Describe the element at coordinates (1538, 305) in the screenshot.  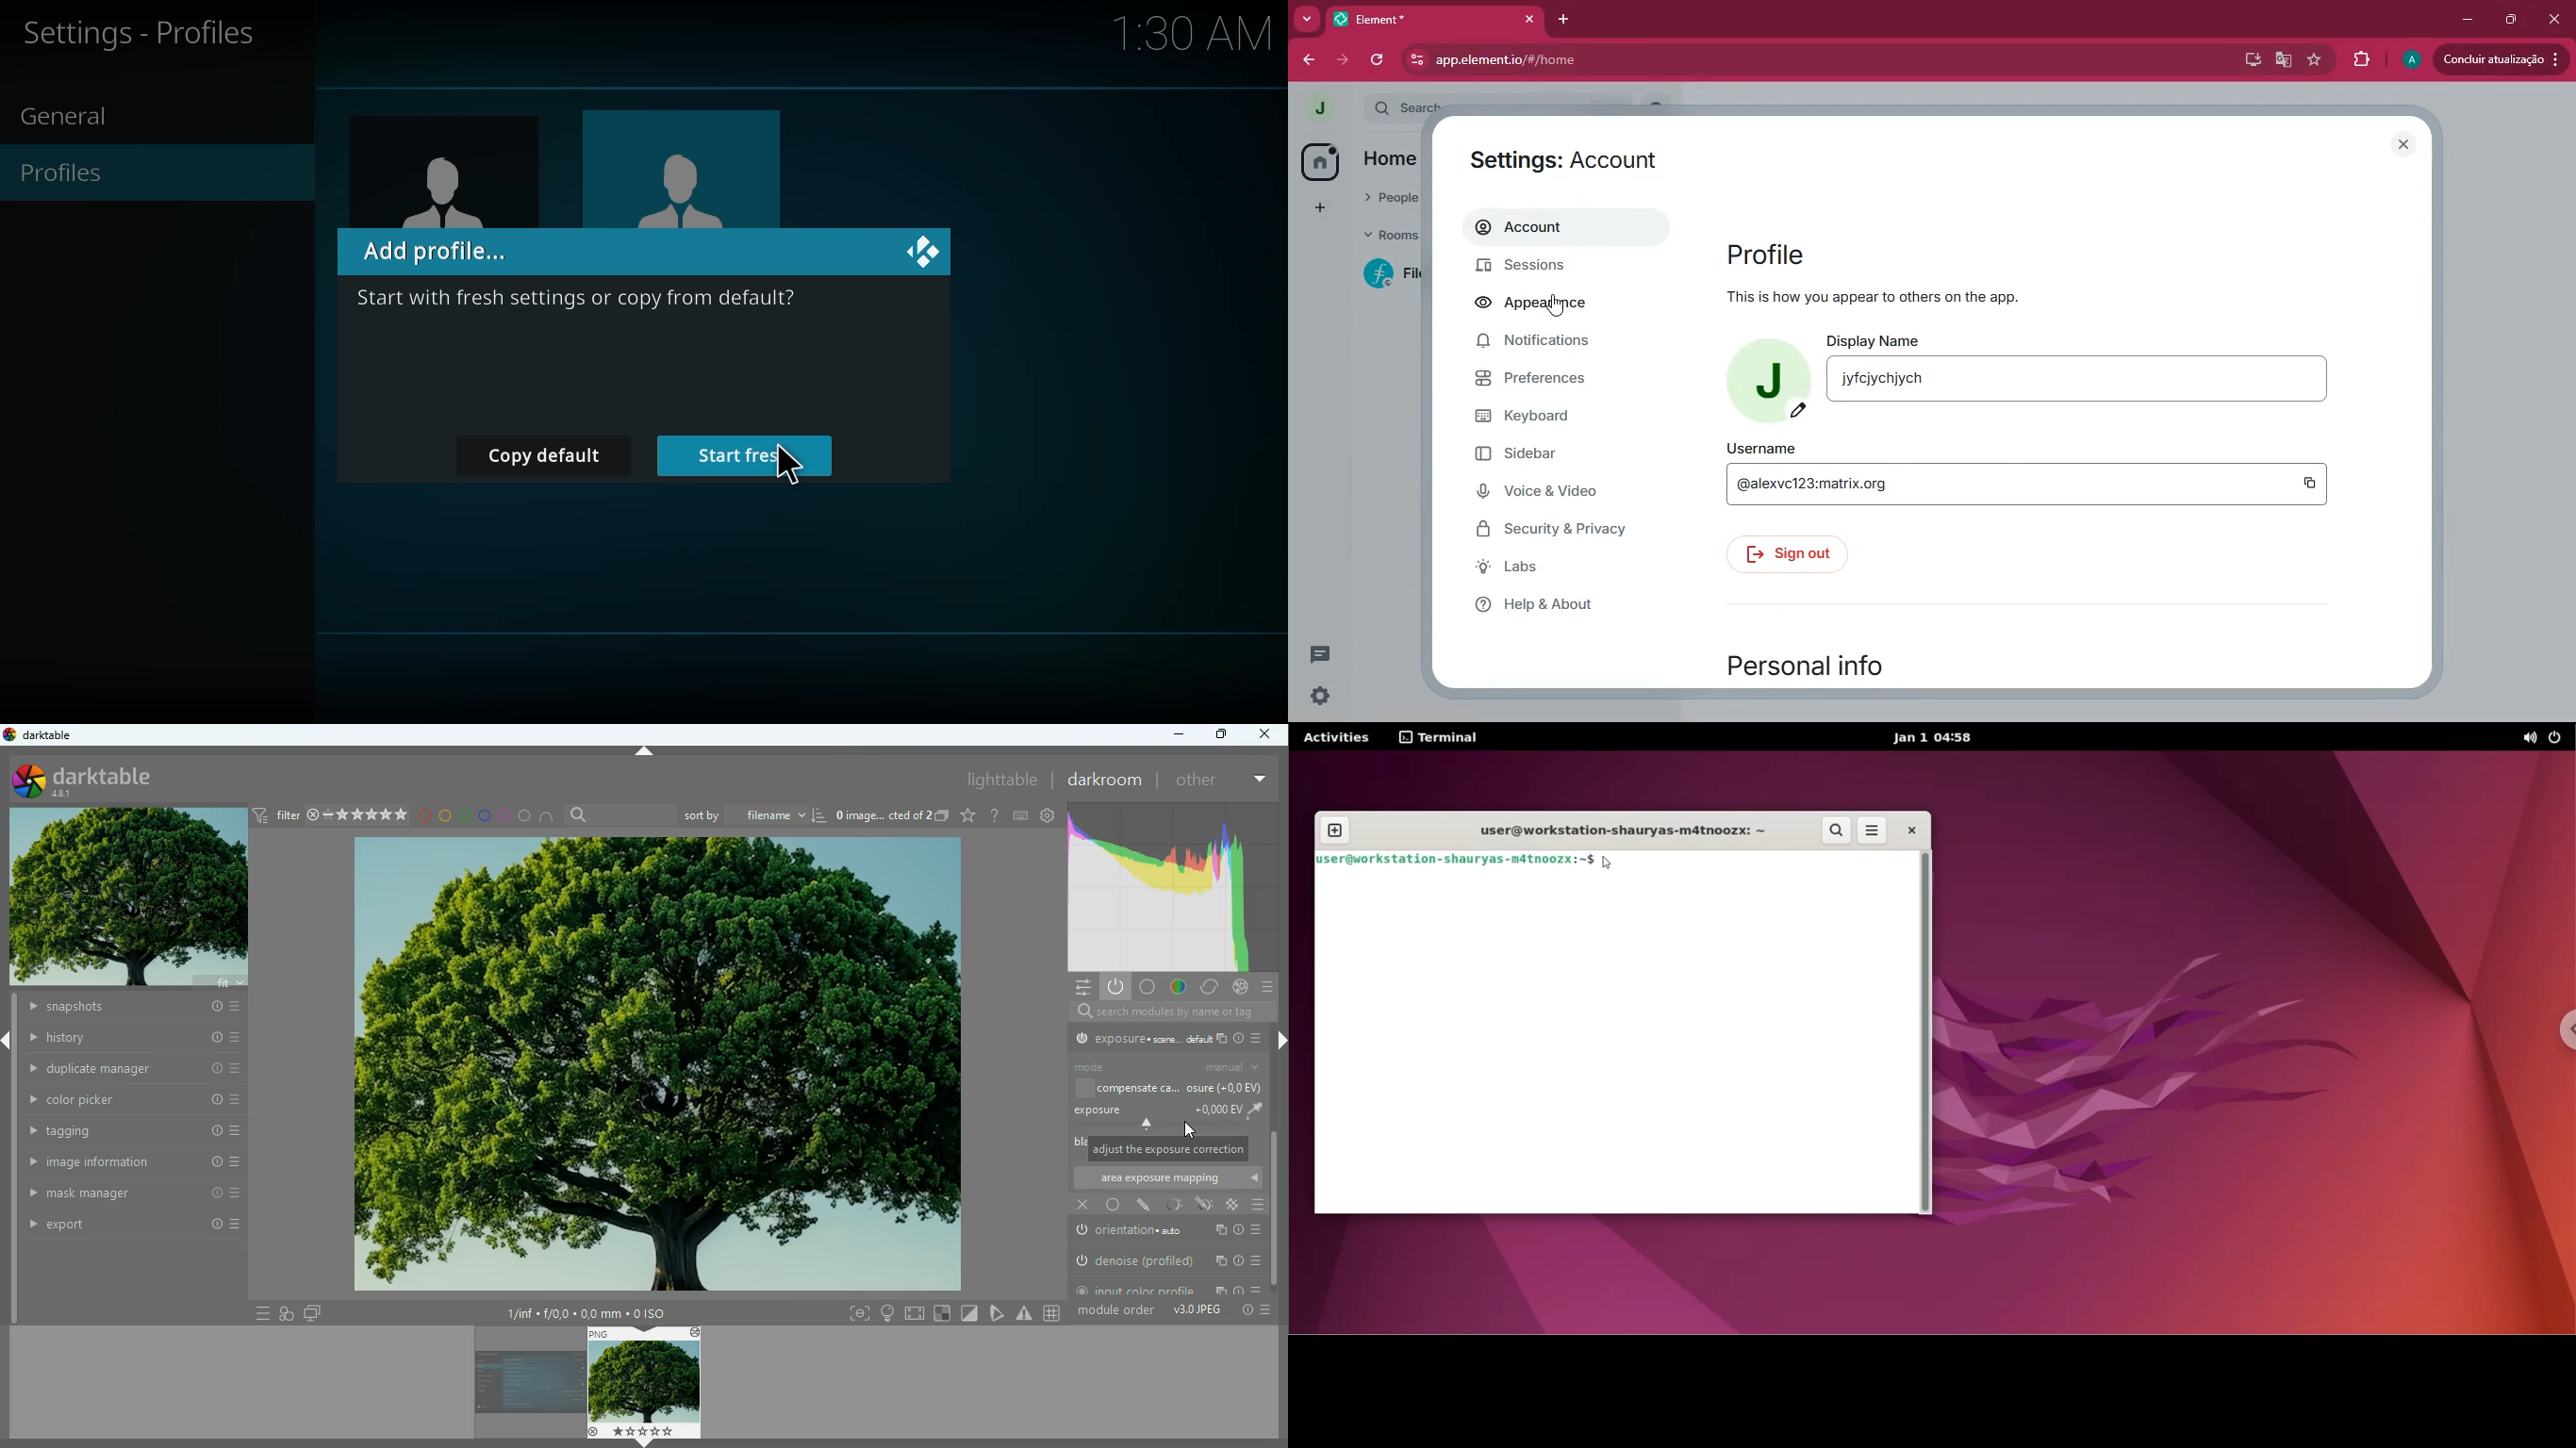
I see `appearance` at that location.